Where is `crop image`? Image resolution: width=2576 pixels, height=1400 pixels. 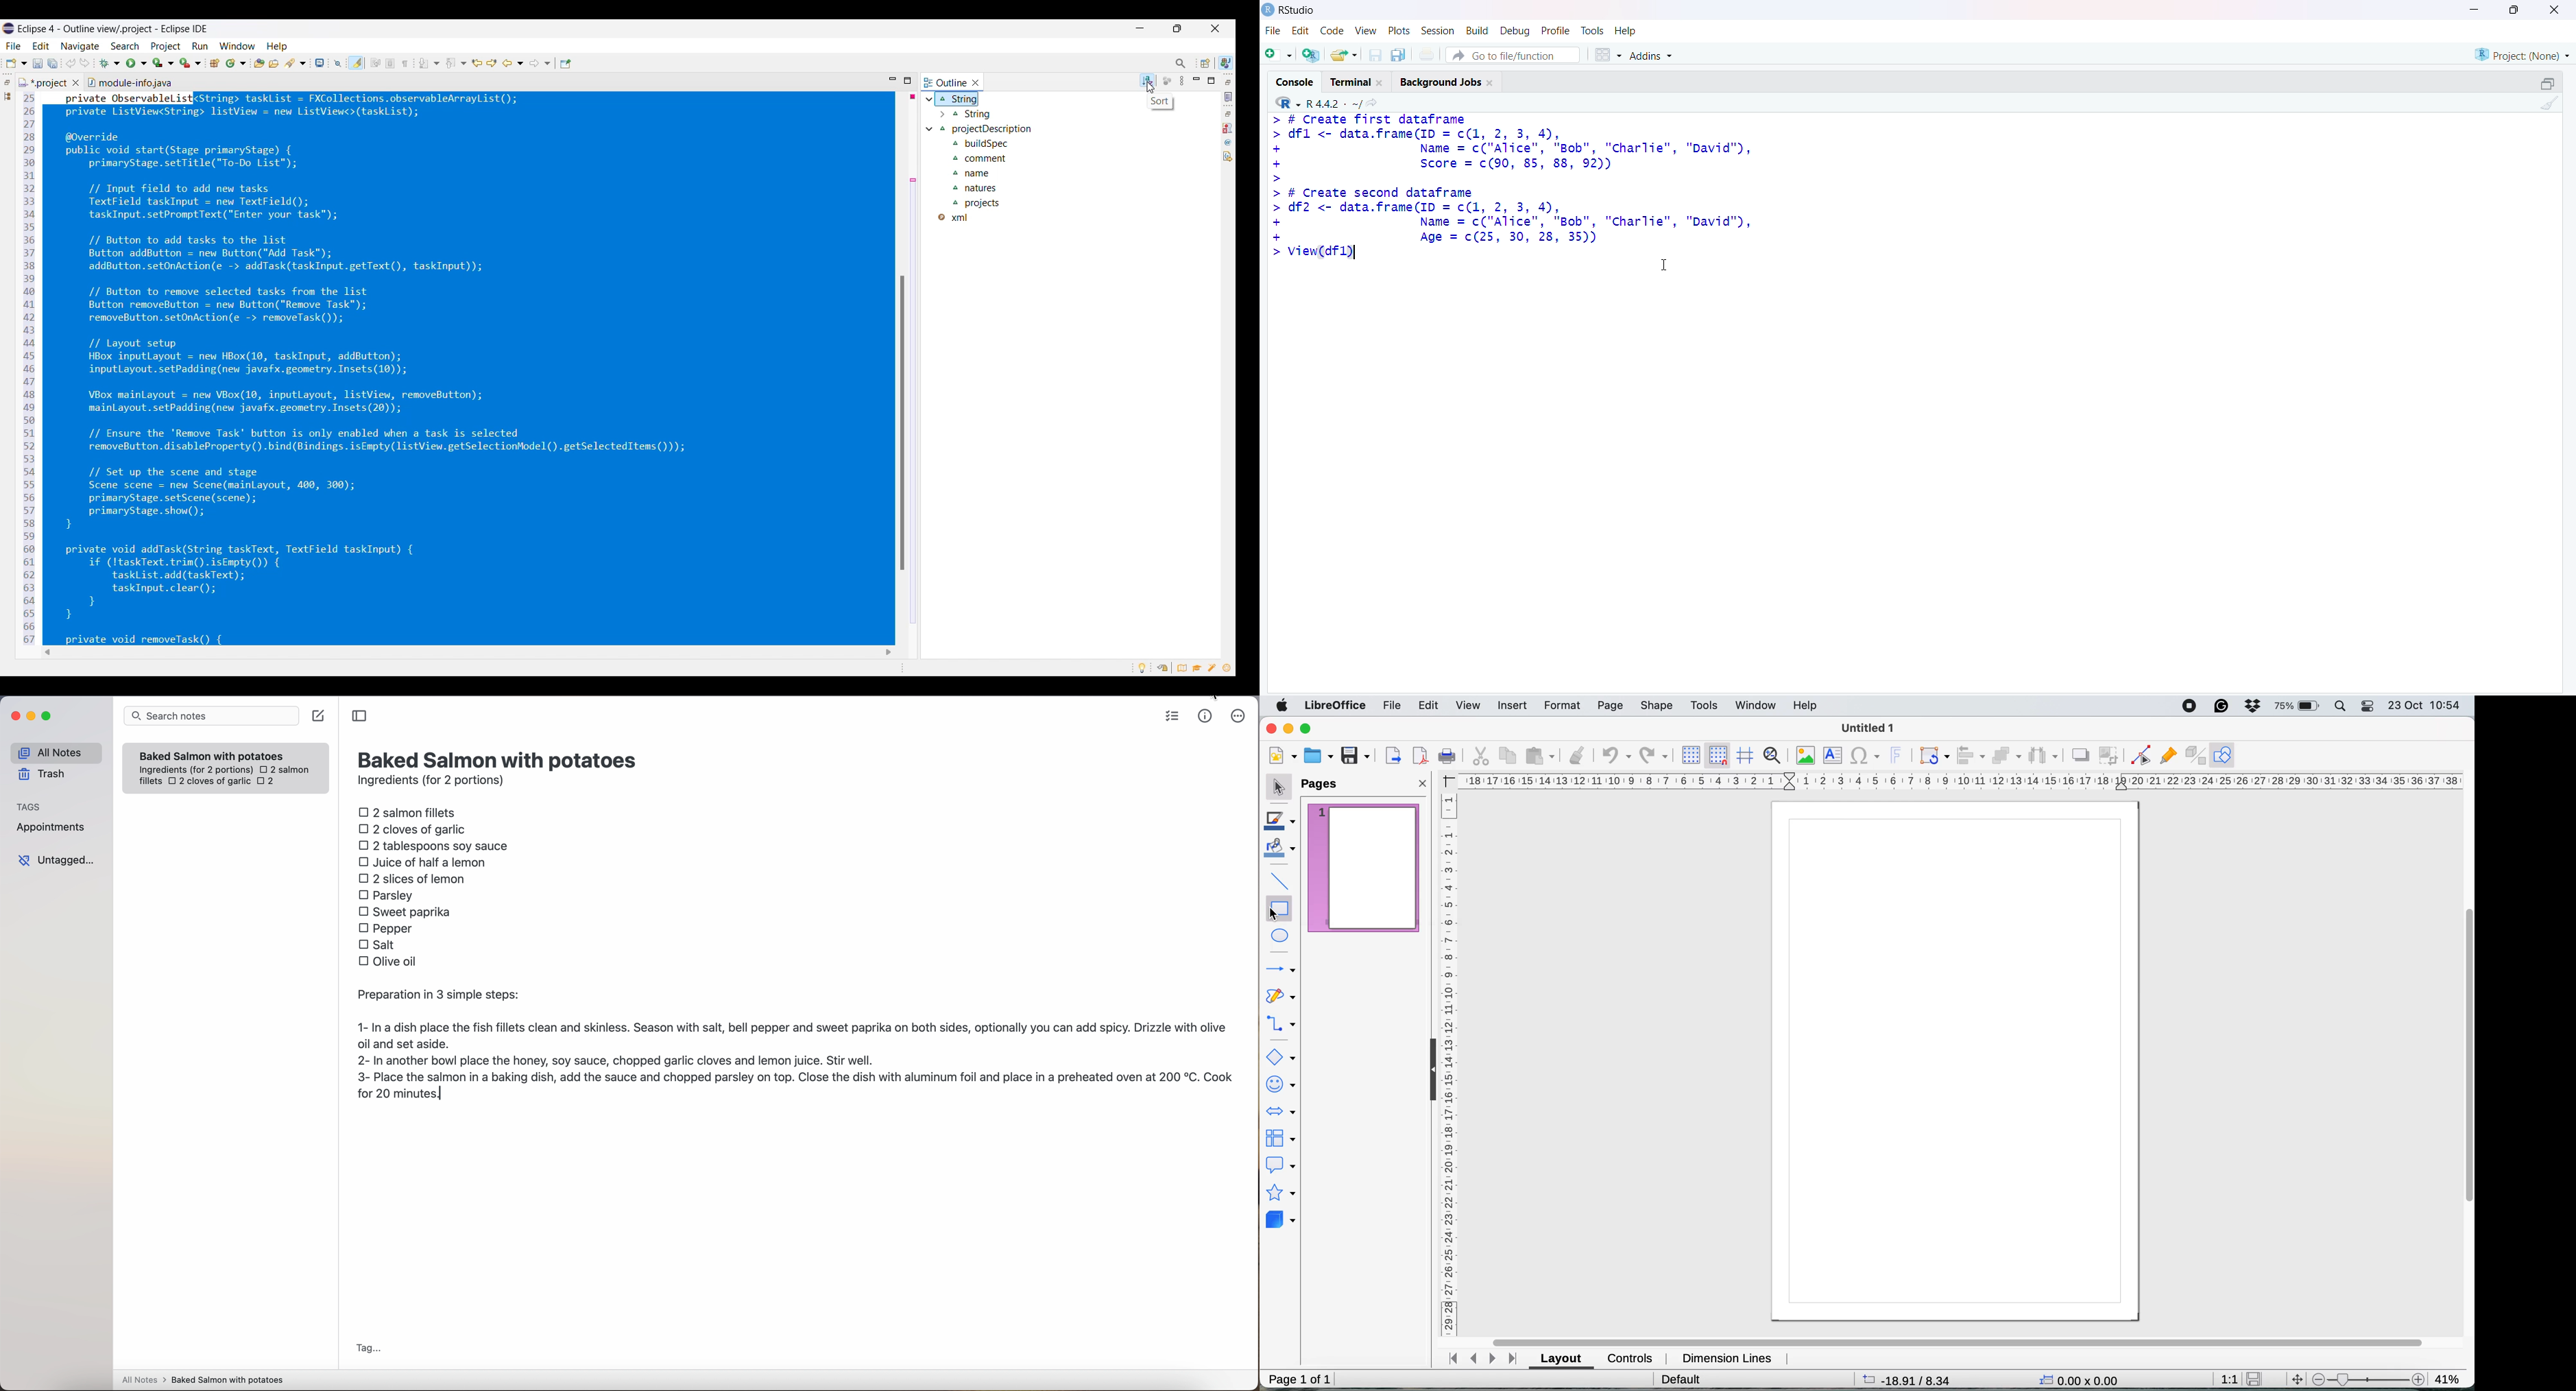 crop image is located at coordinates (2109, 756).